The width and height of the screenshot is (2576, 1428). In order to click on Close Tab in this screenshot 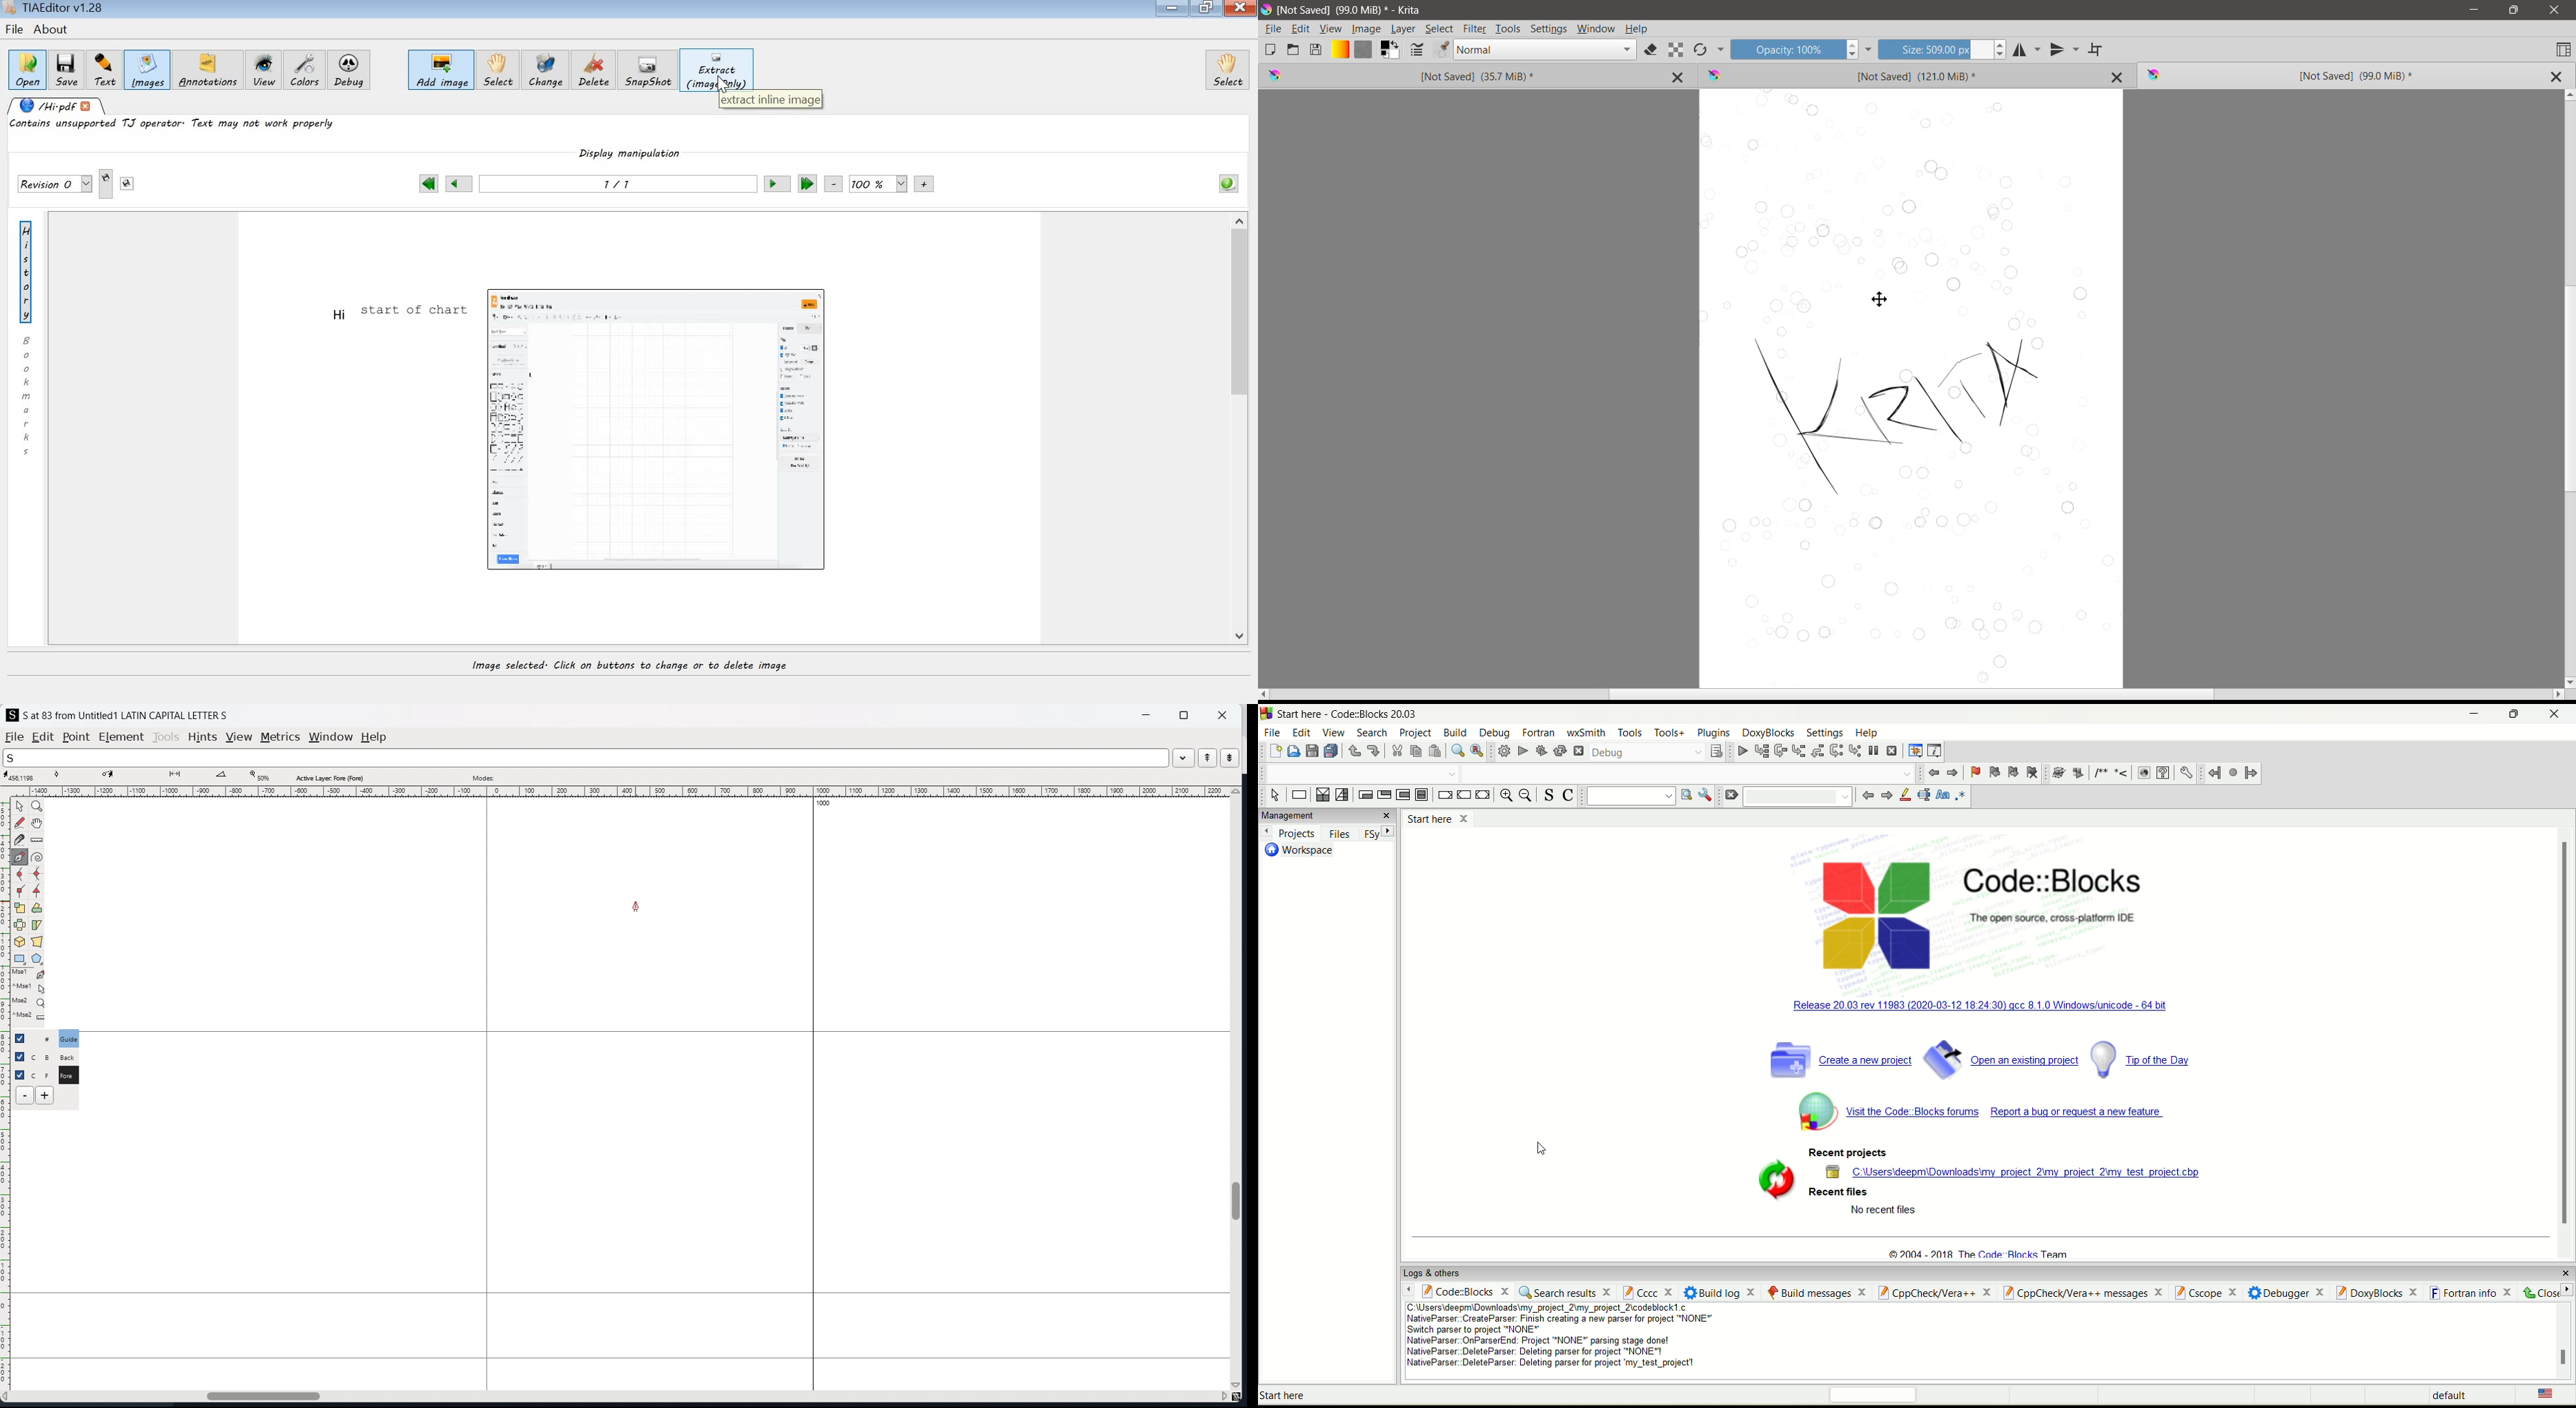, I will do `click(2117, 77)`.